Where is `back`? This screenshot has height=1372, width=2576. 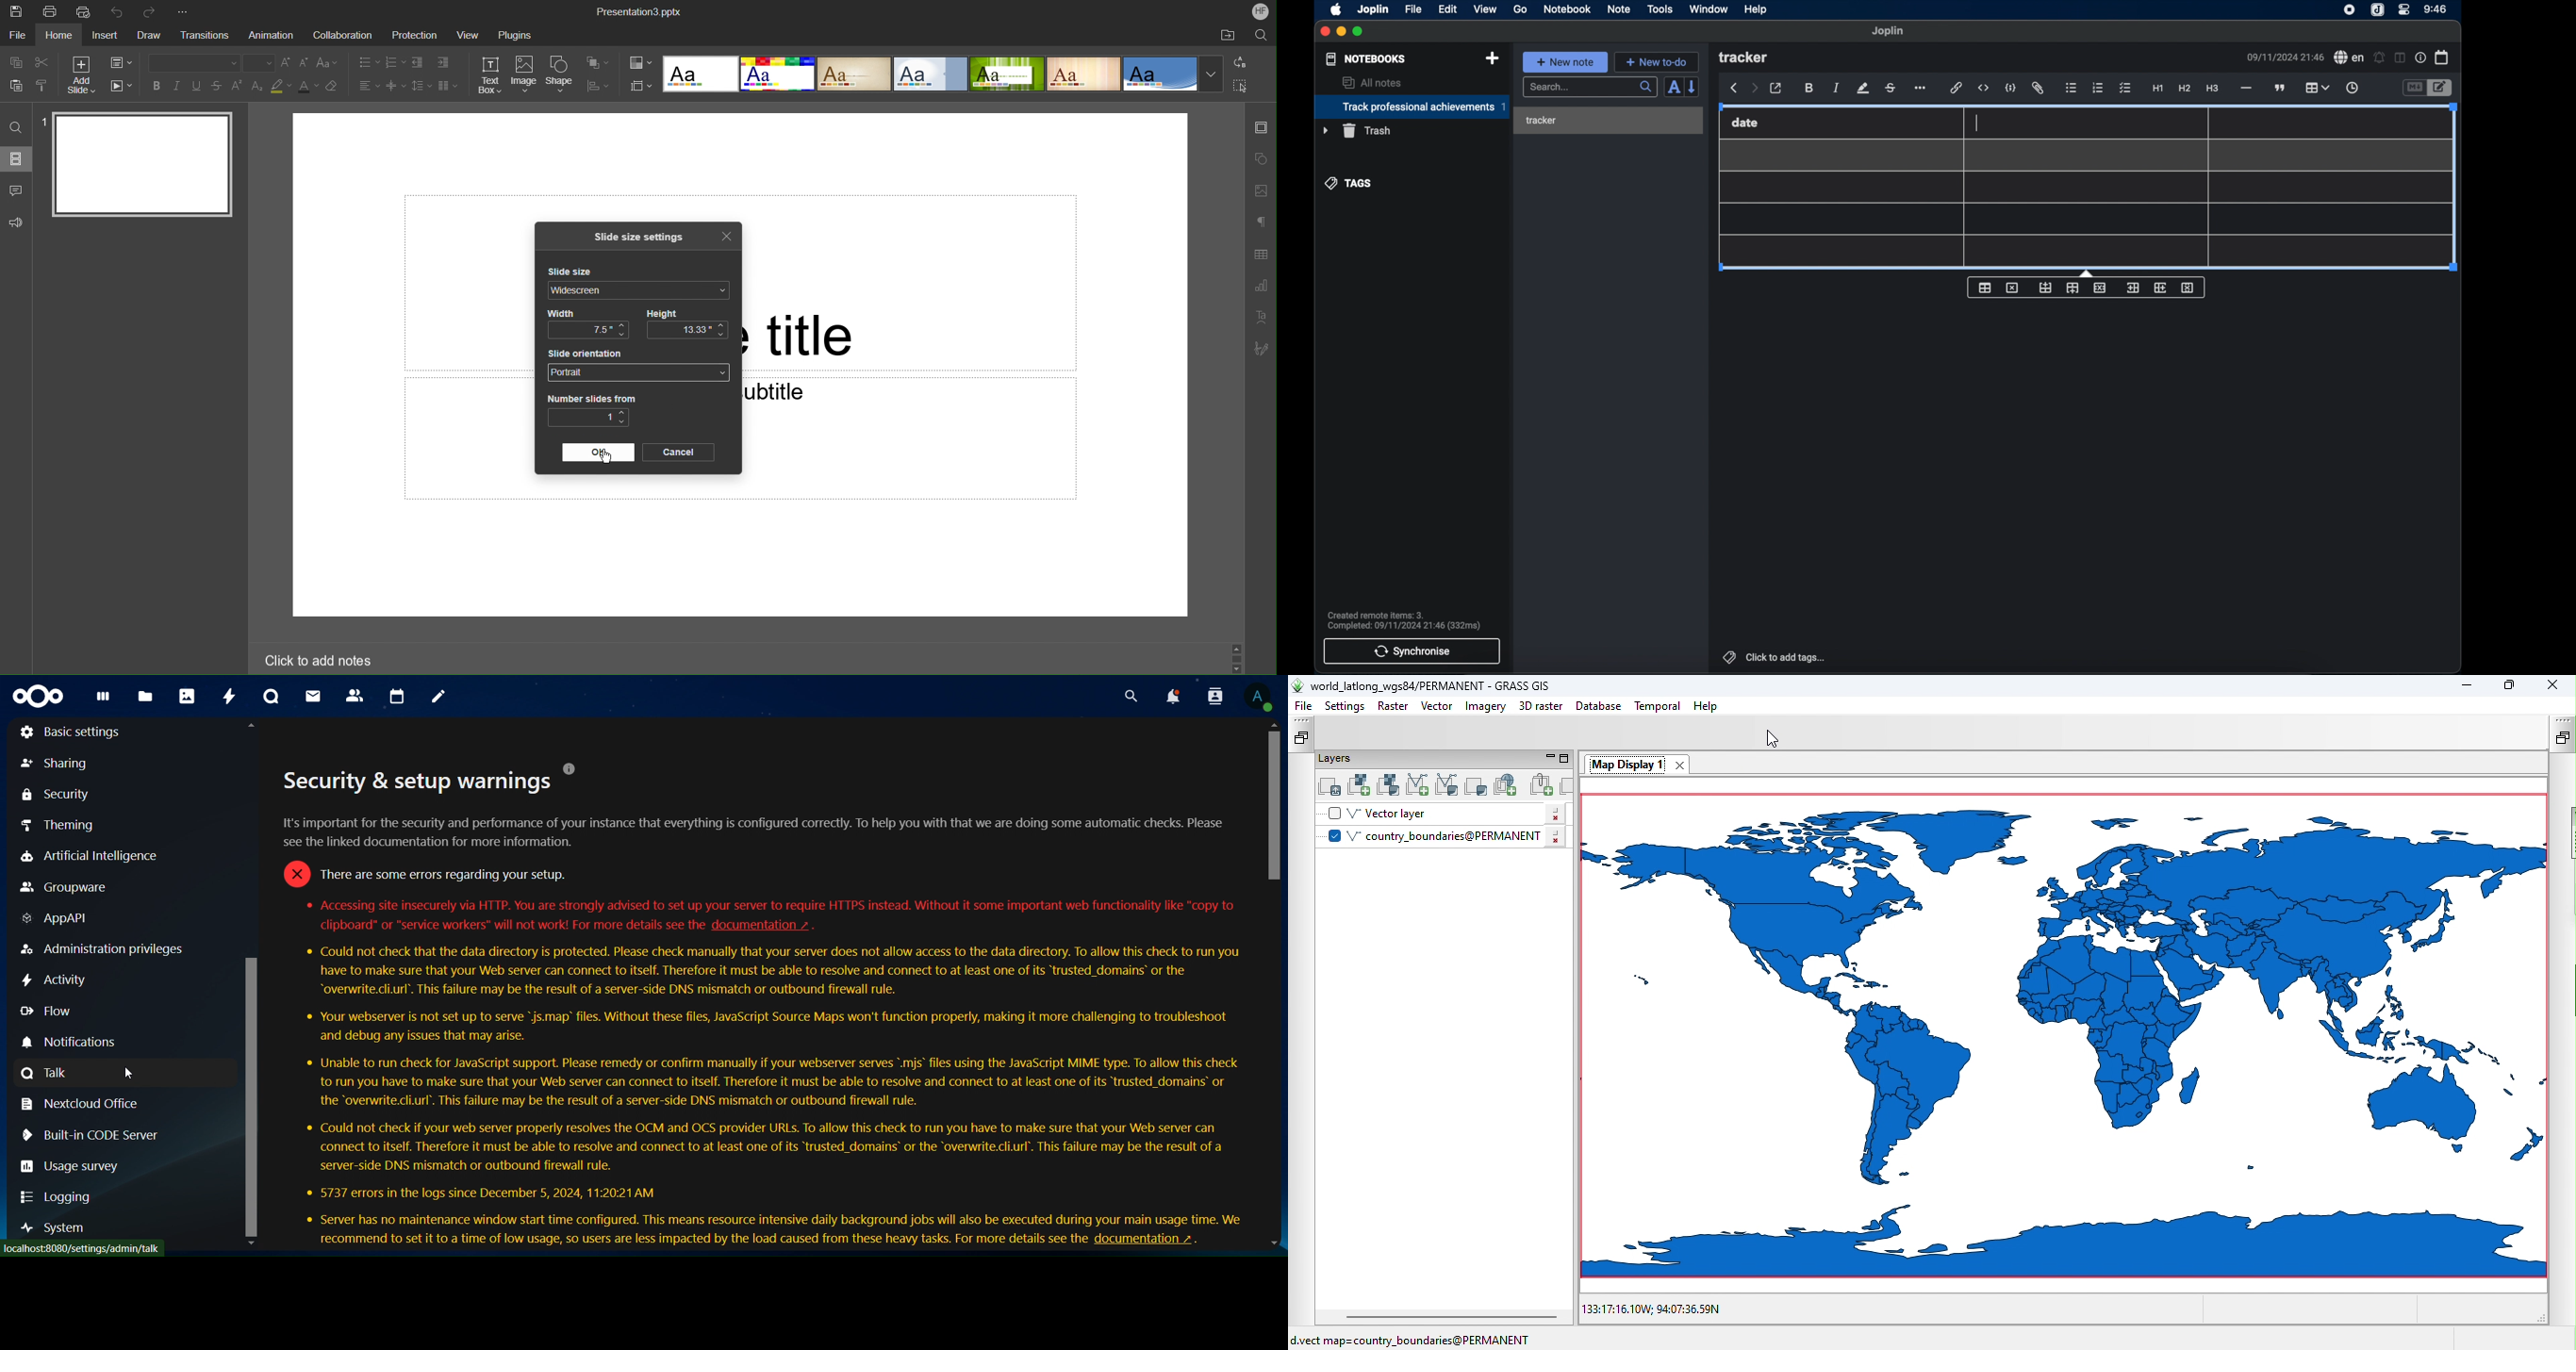 back is located at coordinates (1734, 88).